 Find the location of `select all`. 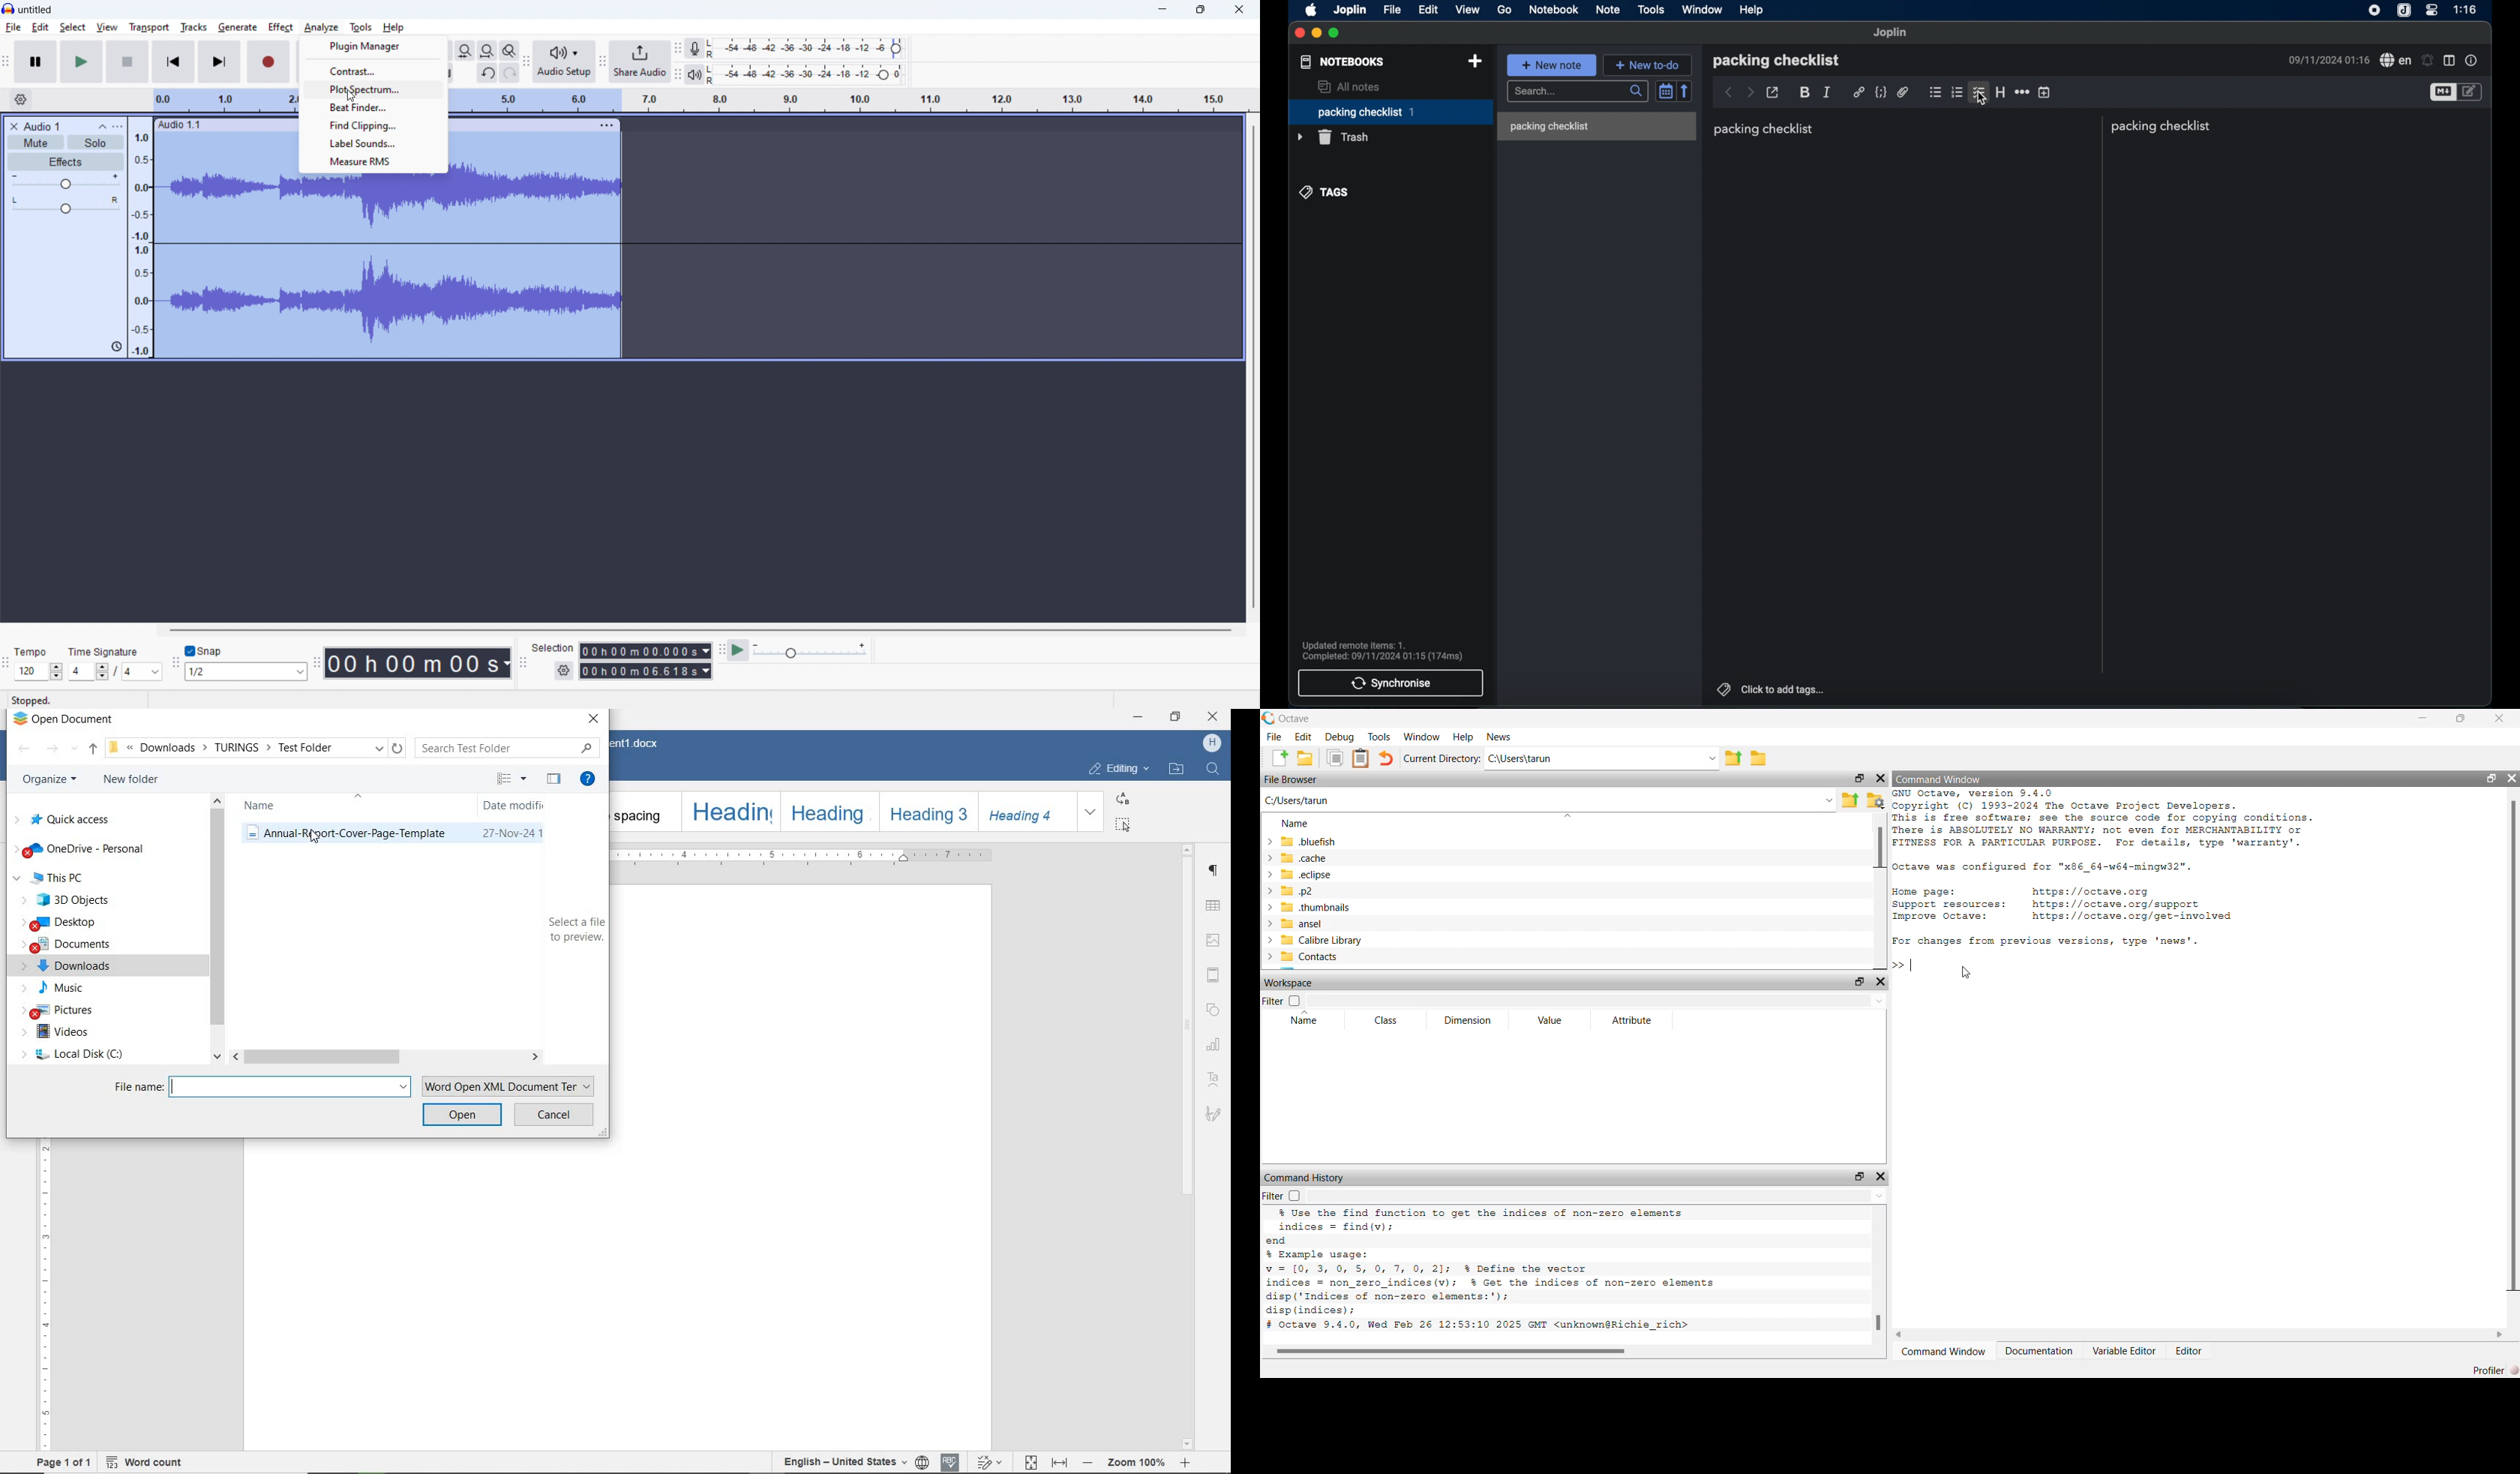

select all is located at coordinates (1121, 825).